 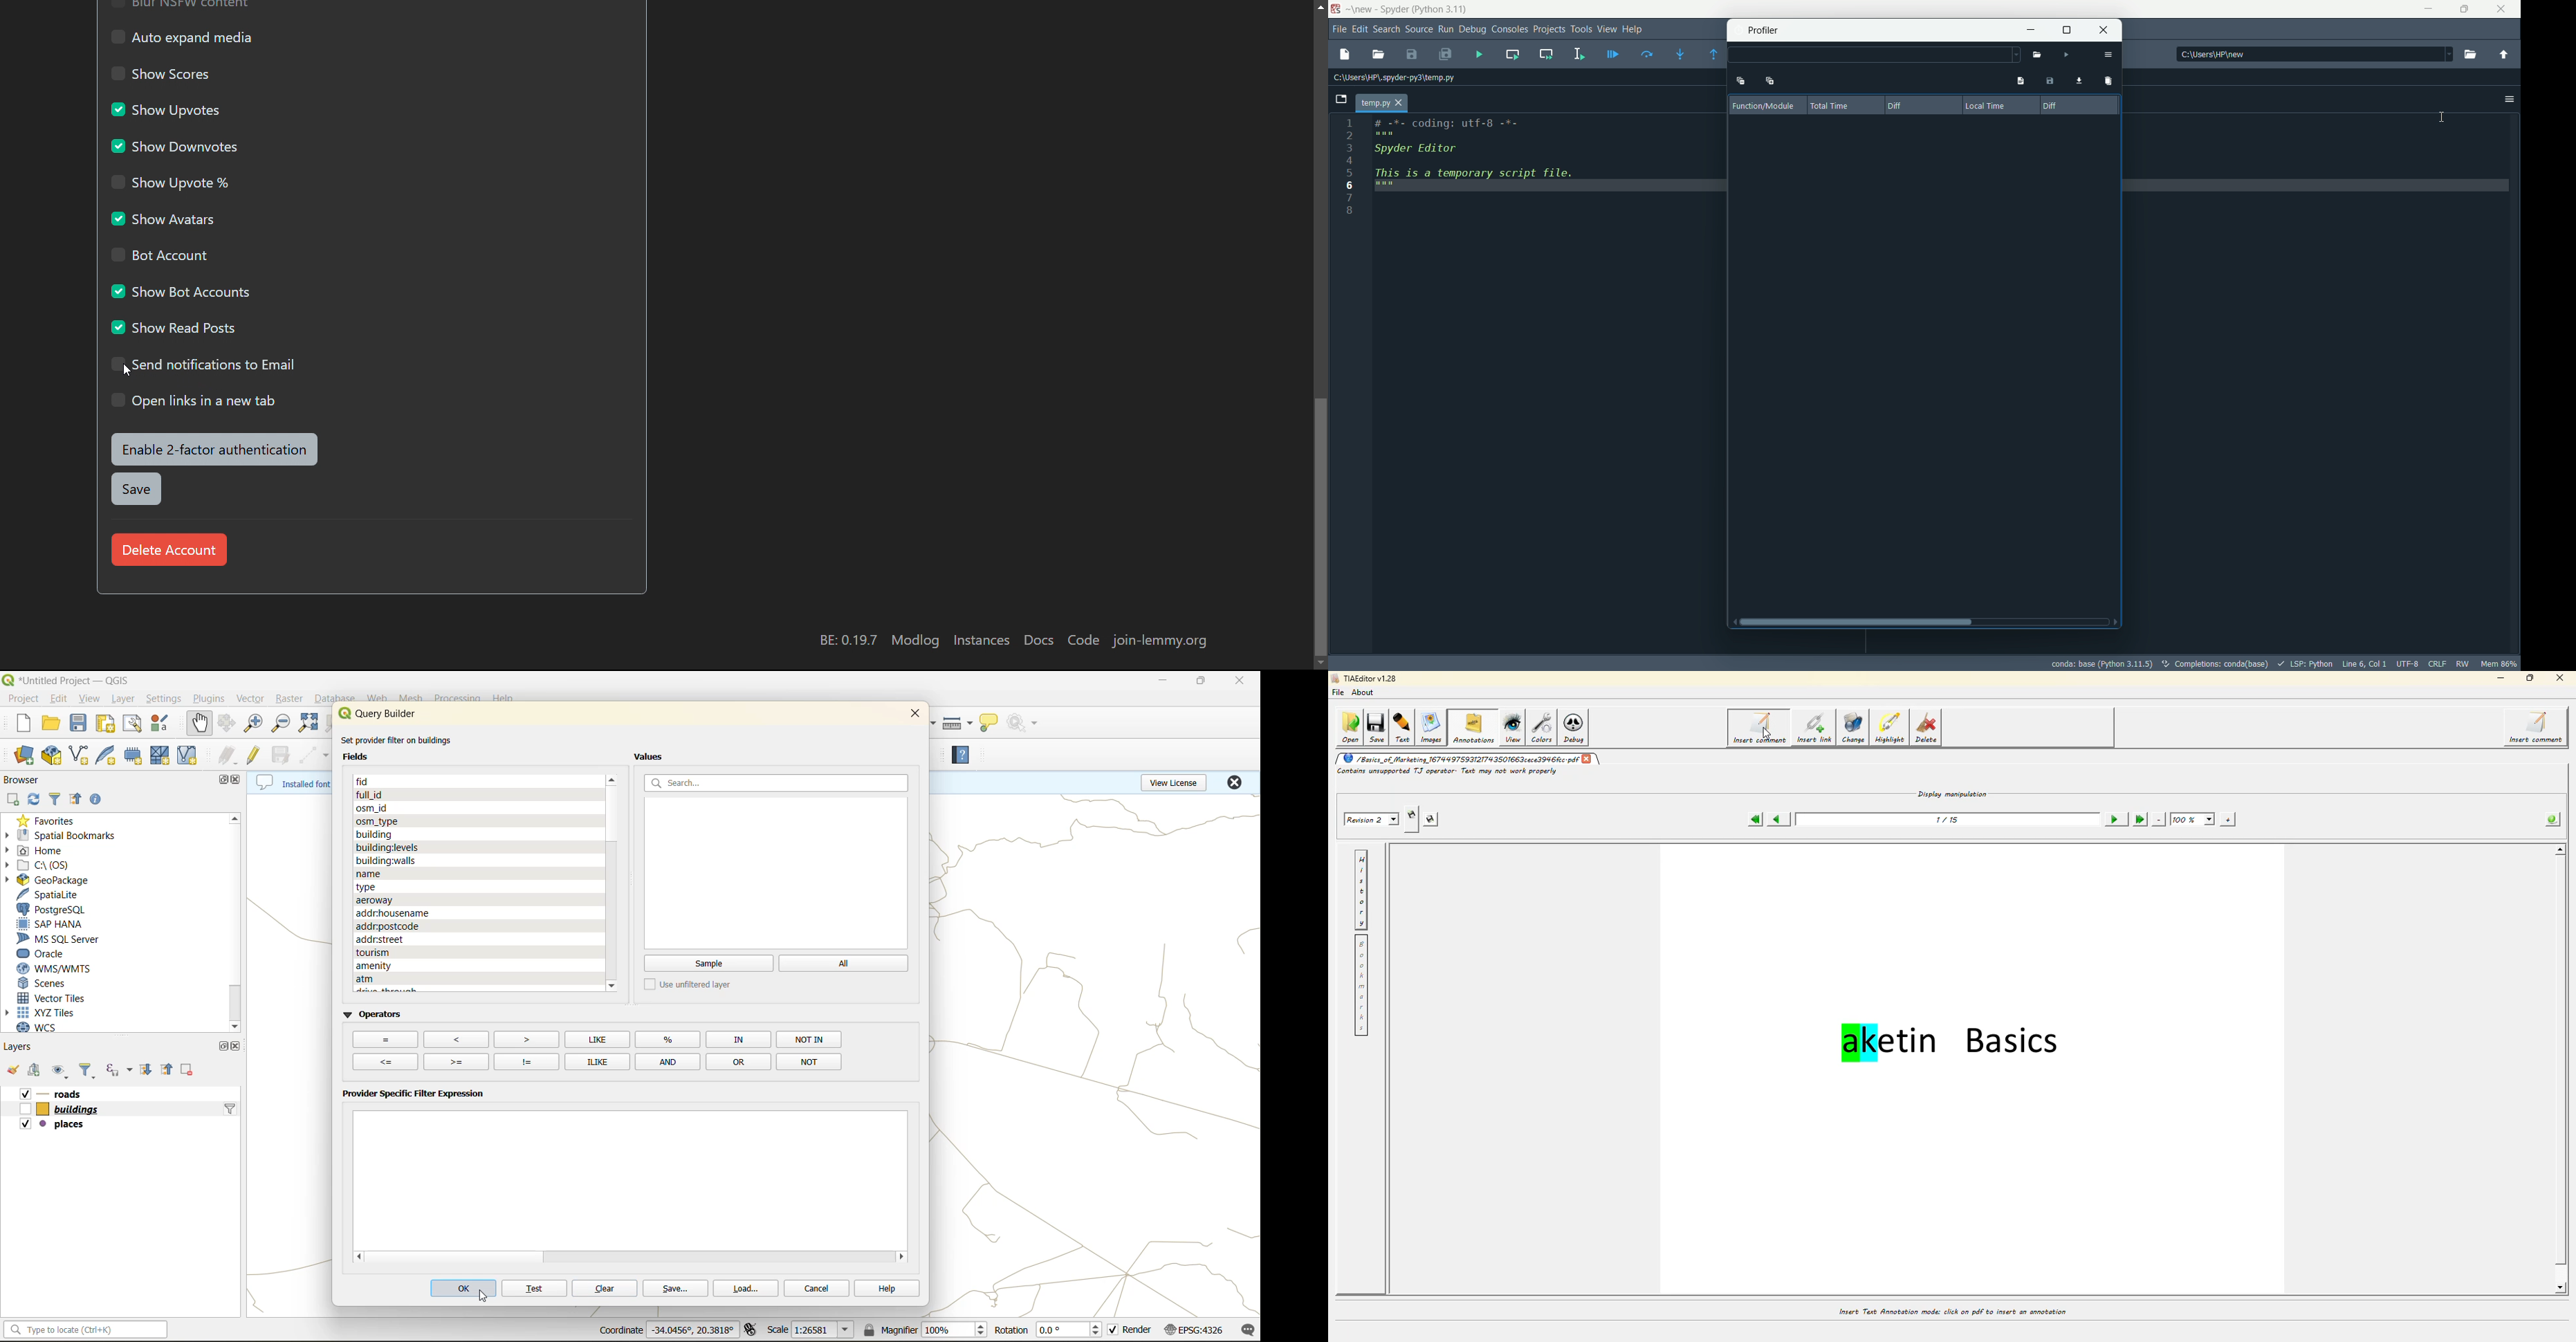 I want to click on fields, so click(x=391, y=846).